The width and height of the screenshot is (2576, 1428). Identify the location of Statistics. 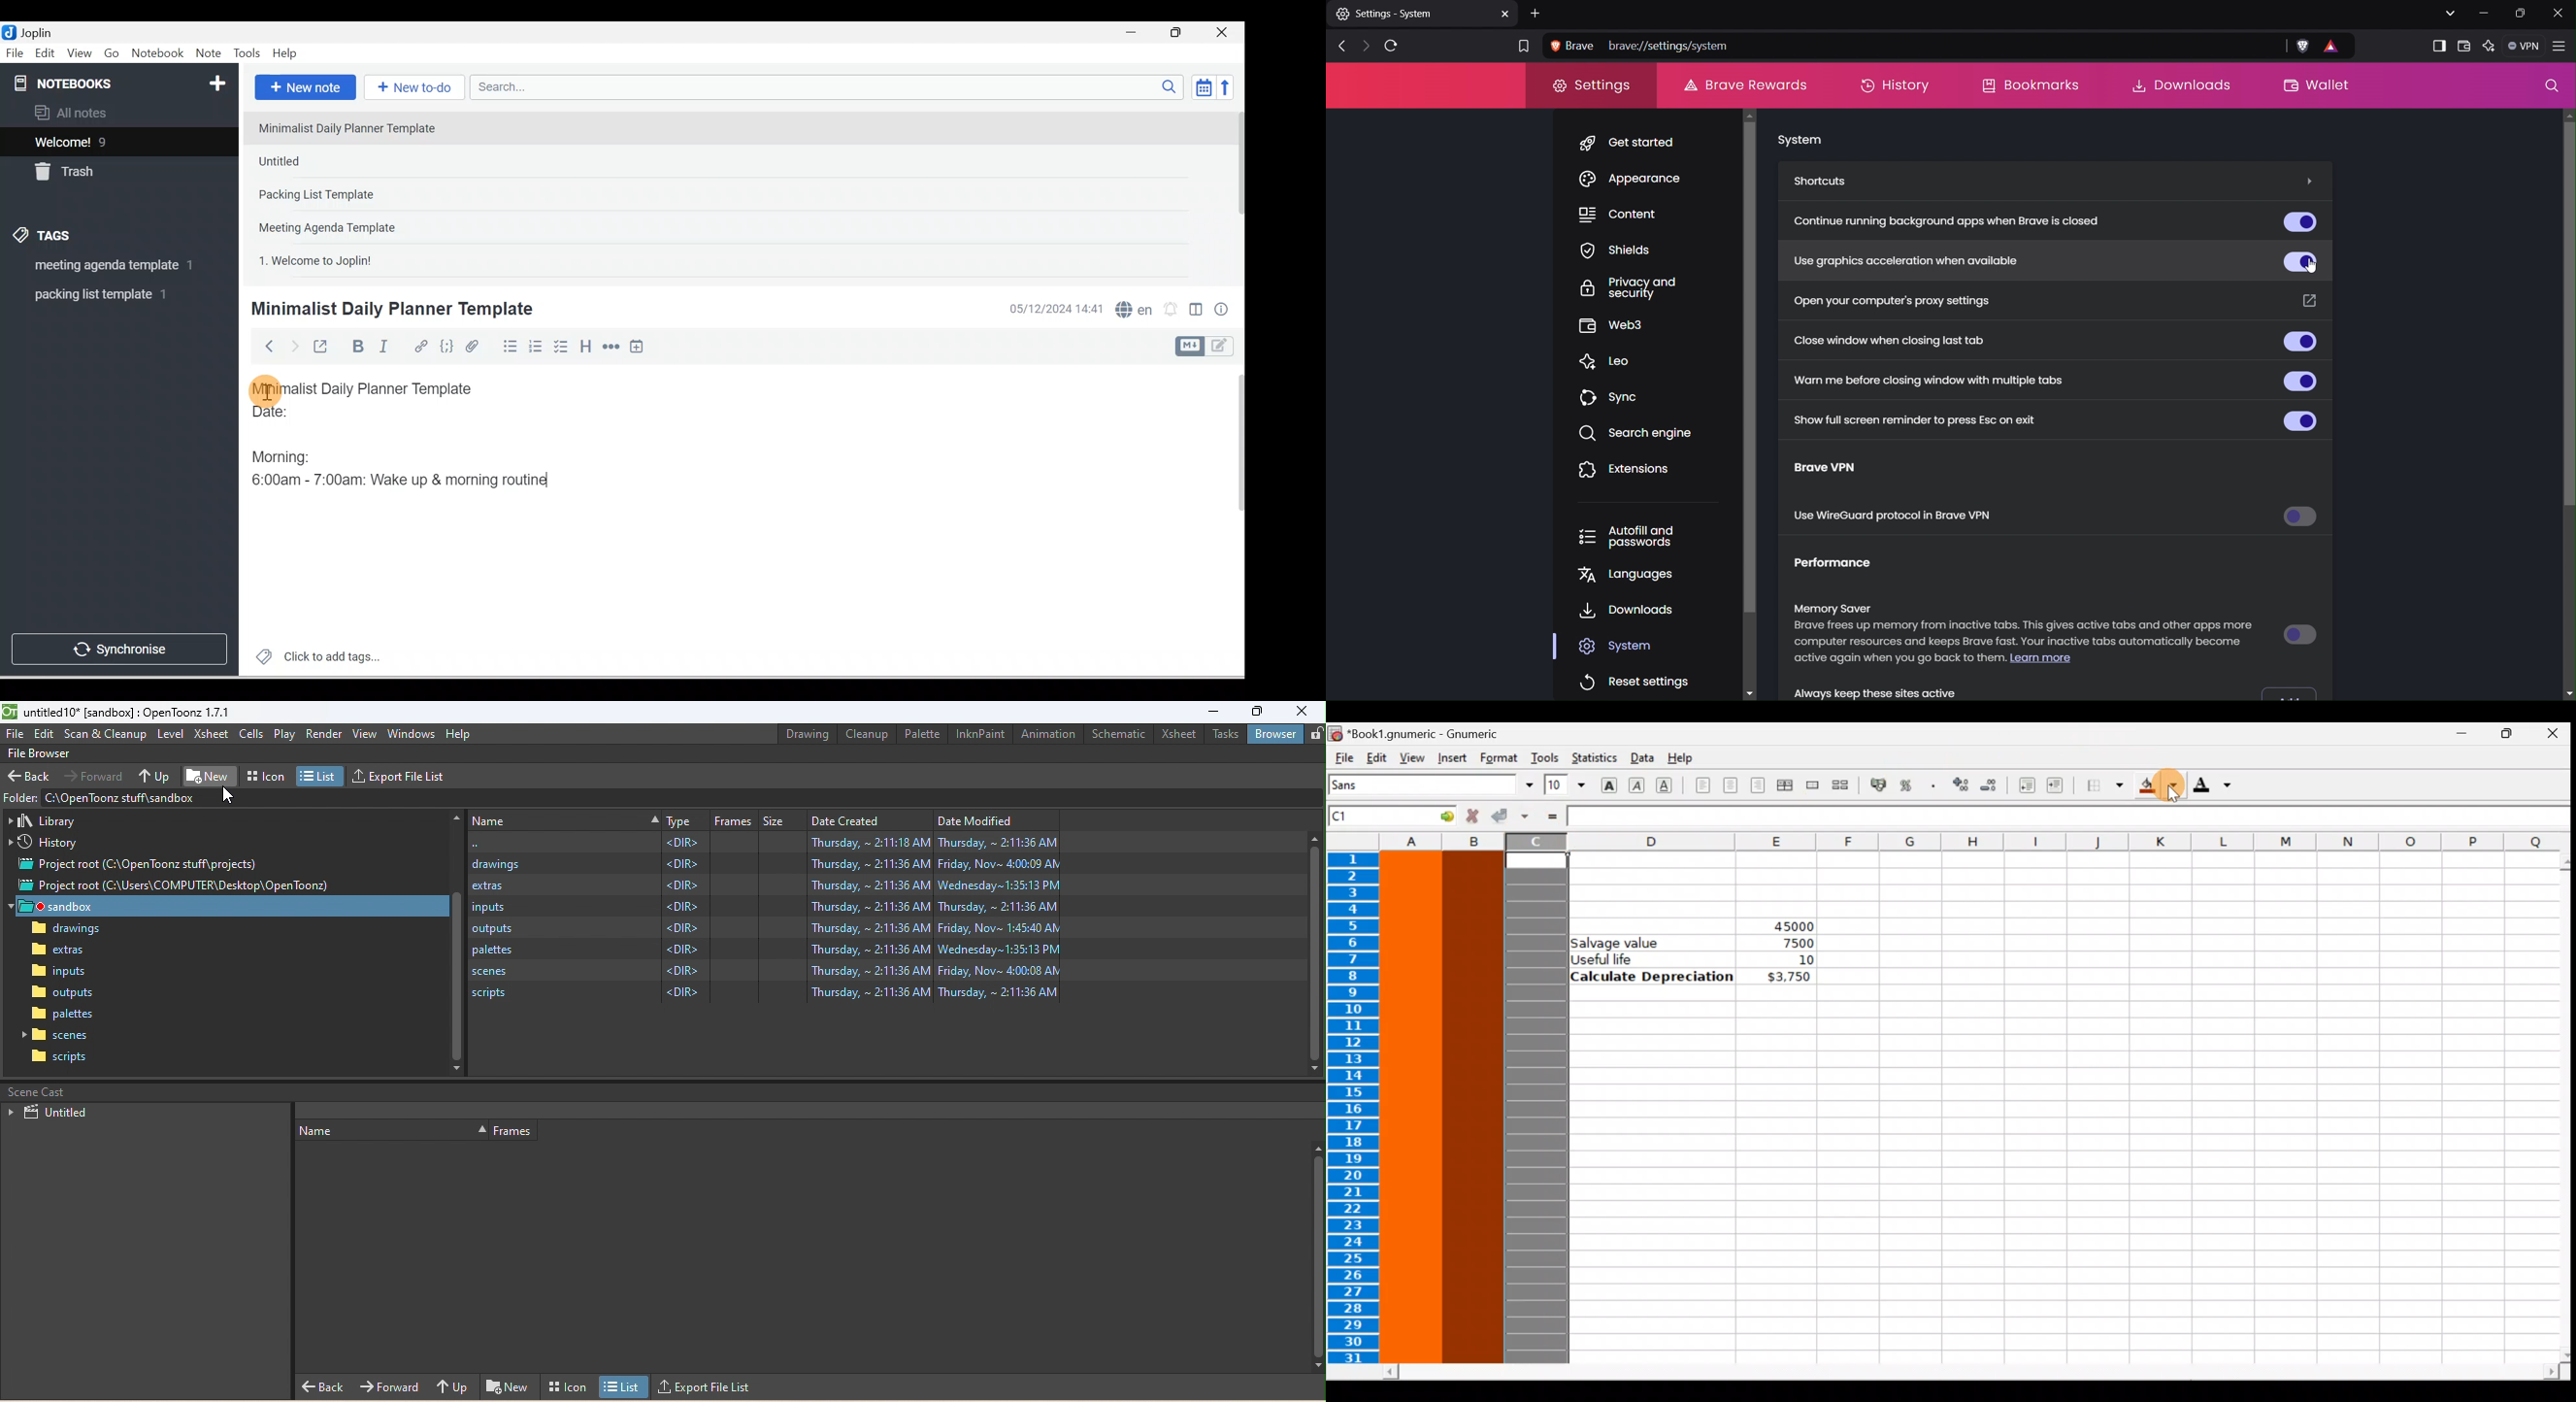
(1593, 759).